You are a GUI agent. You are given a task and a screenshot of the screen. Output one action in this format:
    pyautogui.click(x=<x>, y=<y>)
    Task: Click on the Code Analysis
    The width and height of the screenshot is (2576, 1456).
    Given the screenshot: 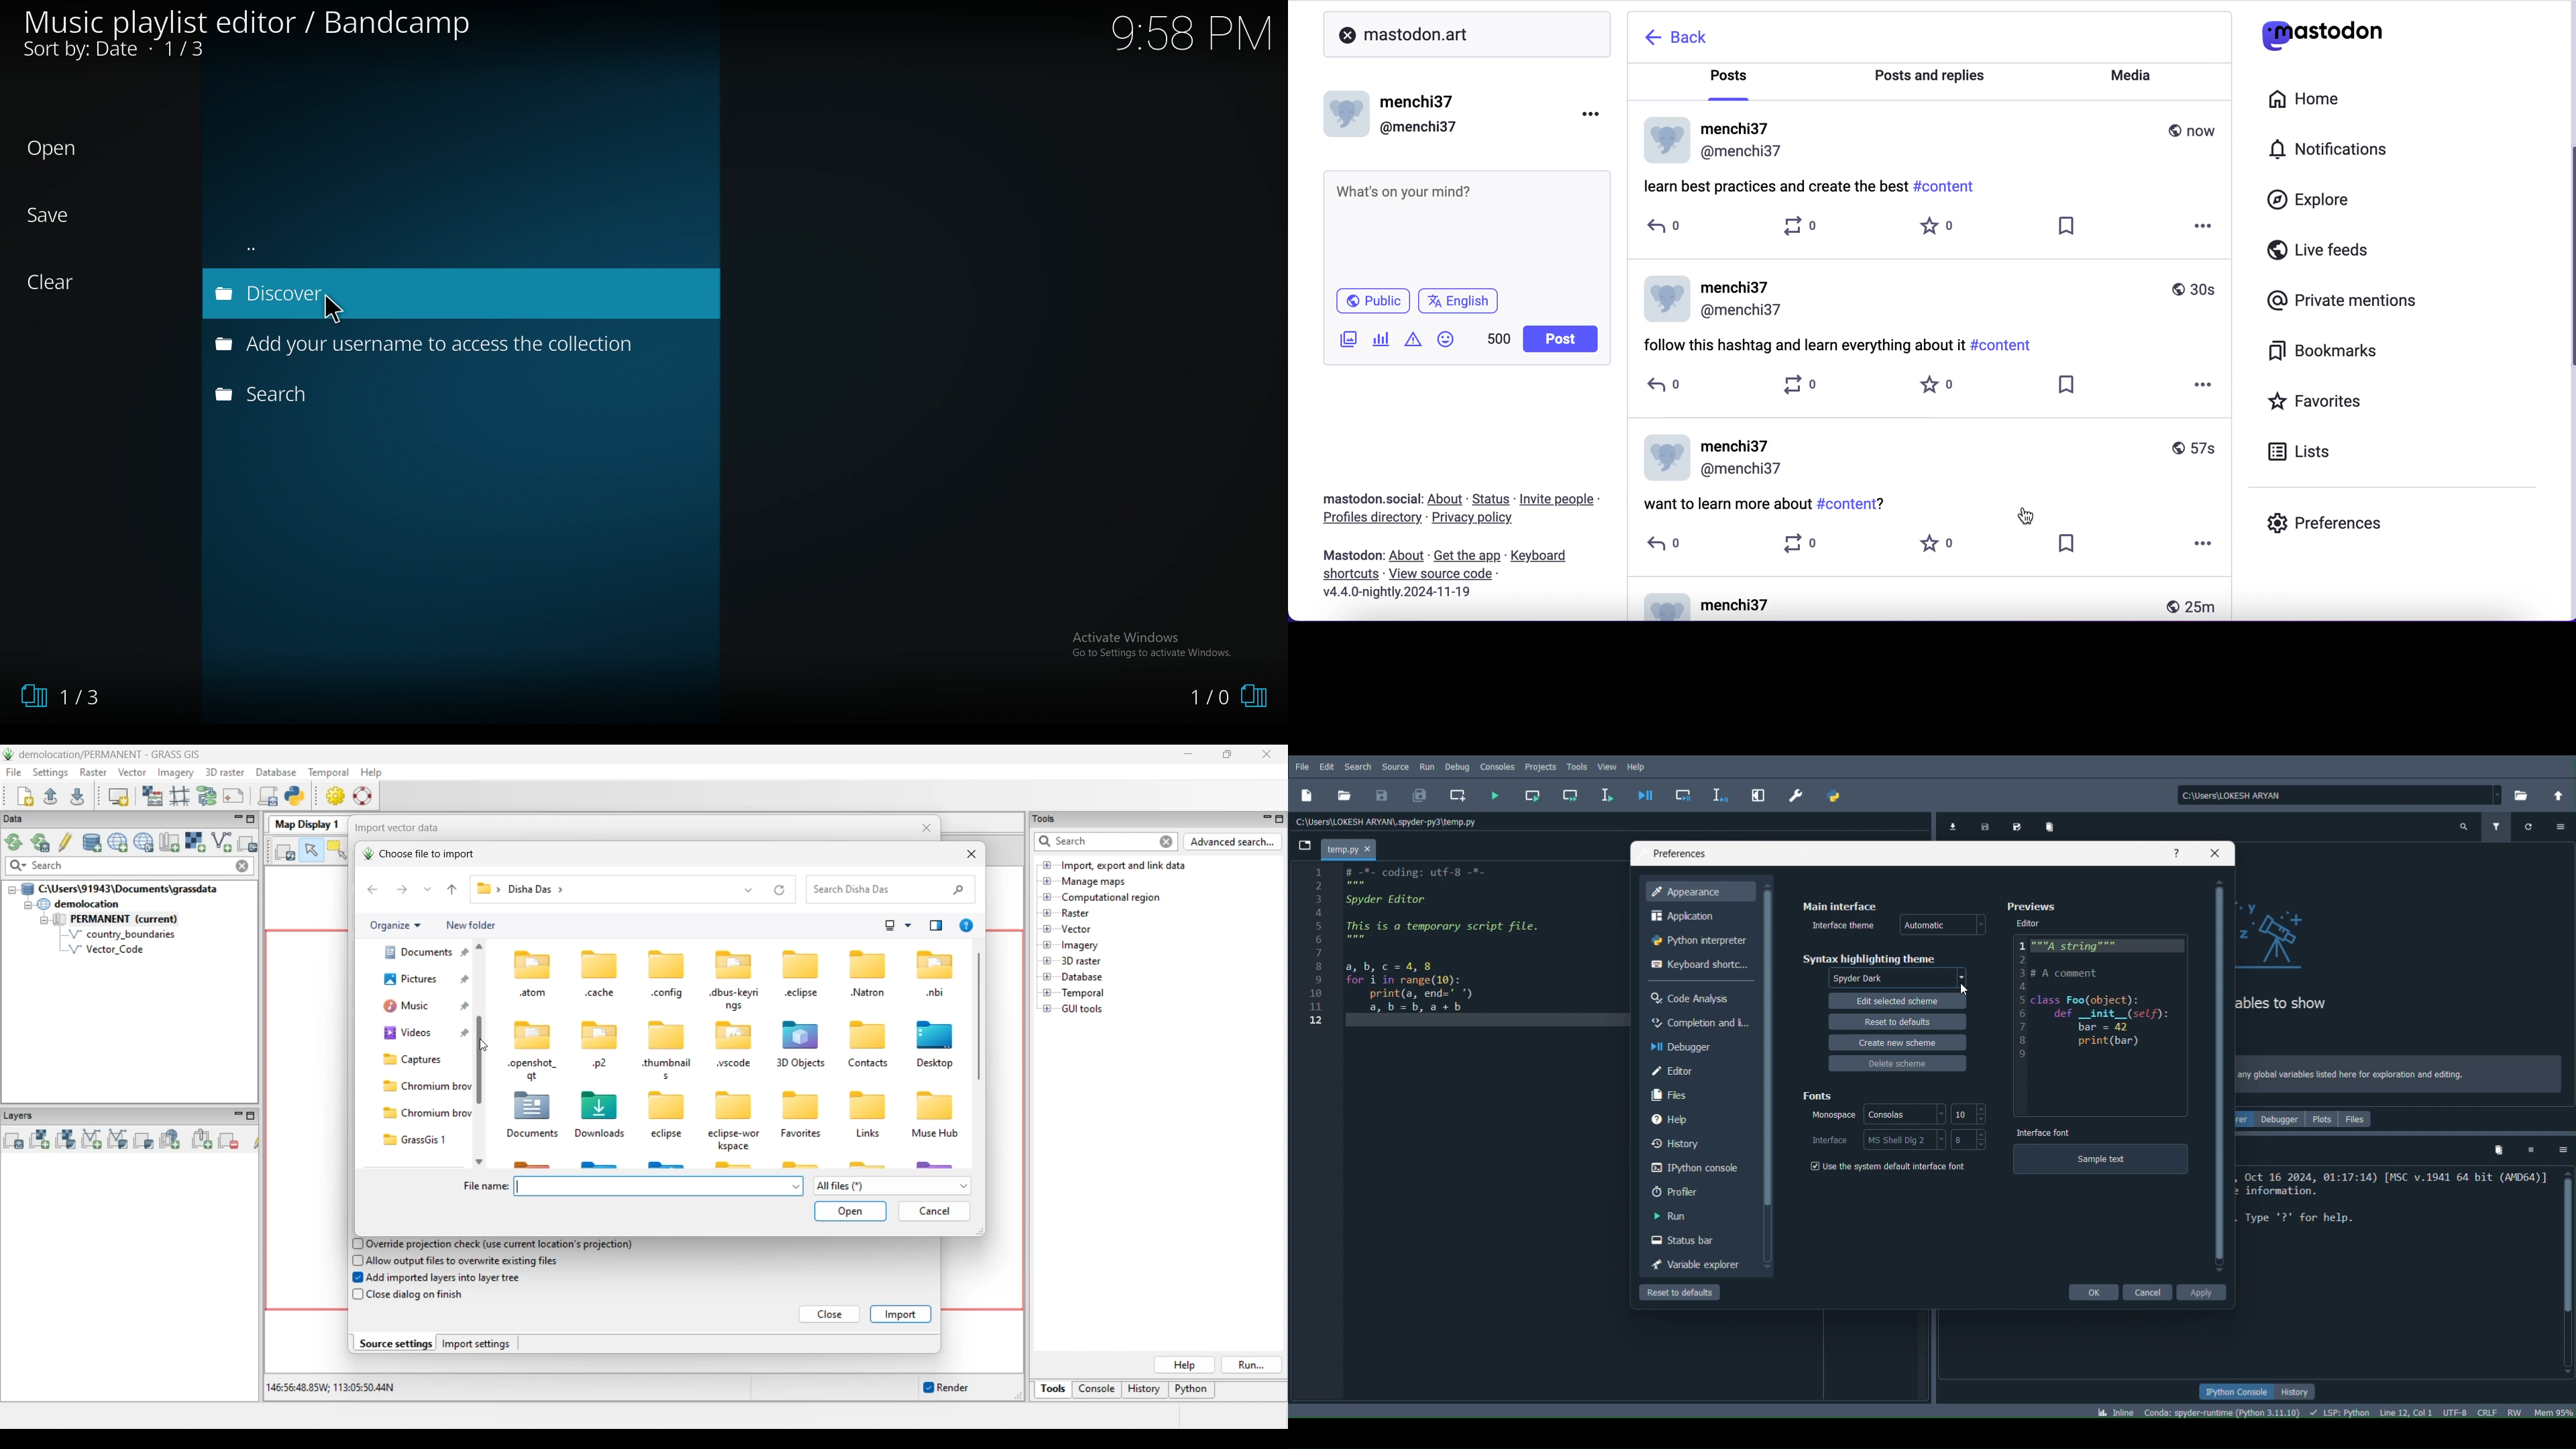 What is the action you would take?
    pyautogui.click(x=1700, y=996)
    